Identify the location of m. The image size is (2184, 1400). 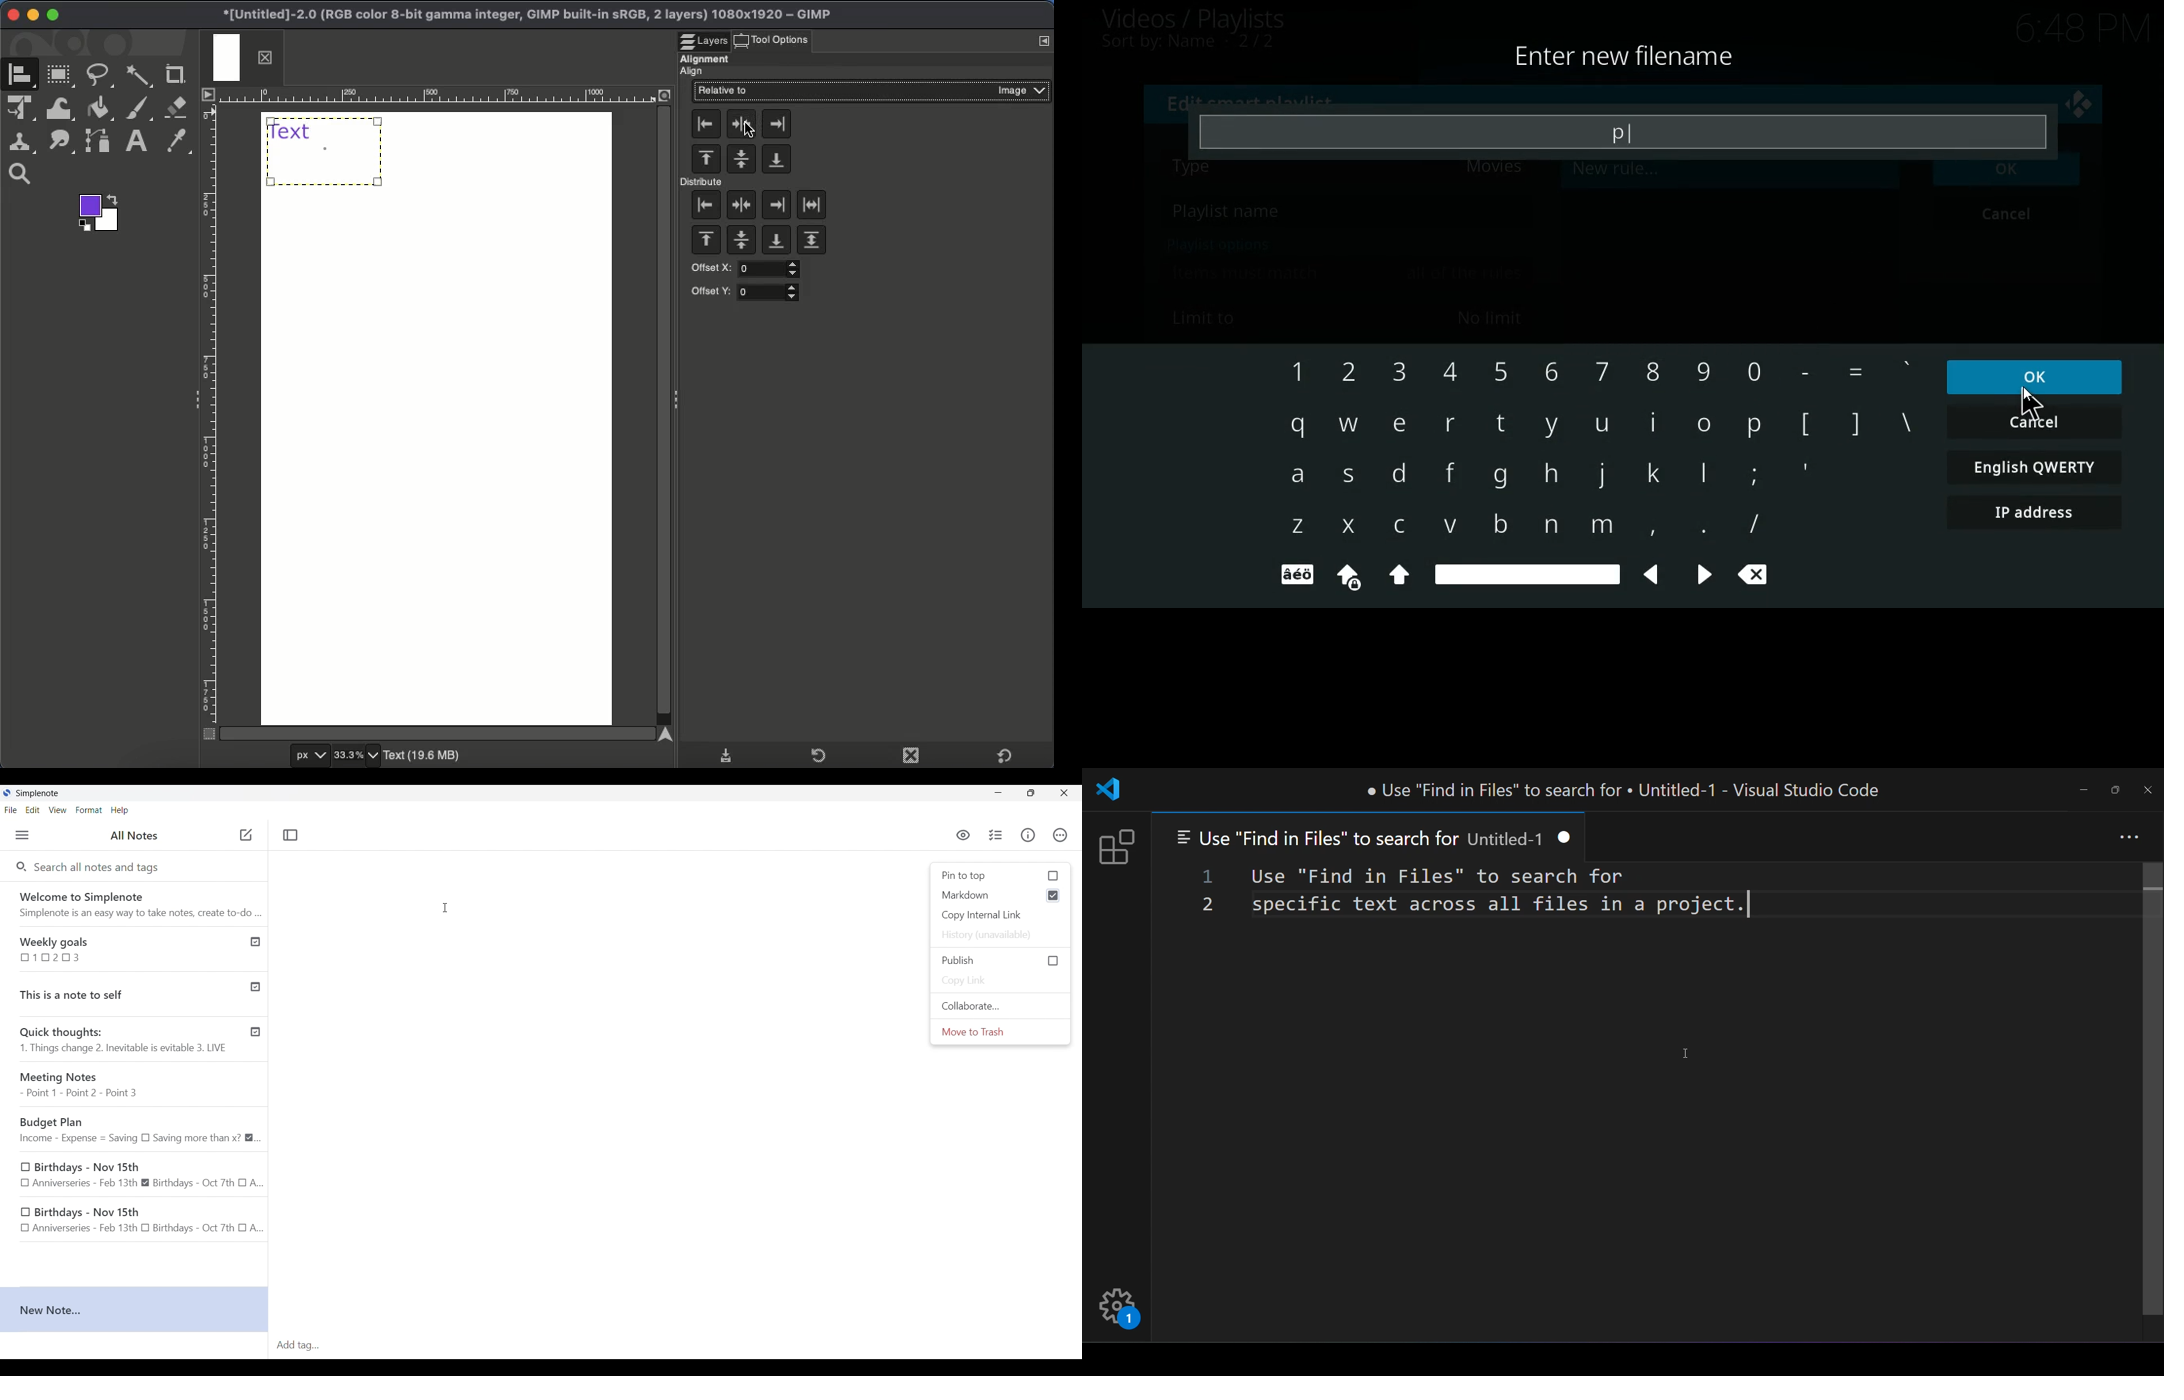
(1601, 528).